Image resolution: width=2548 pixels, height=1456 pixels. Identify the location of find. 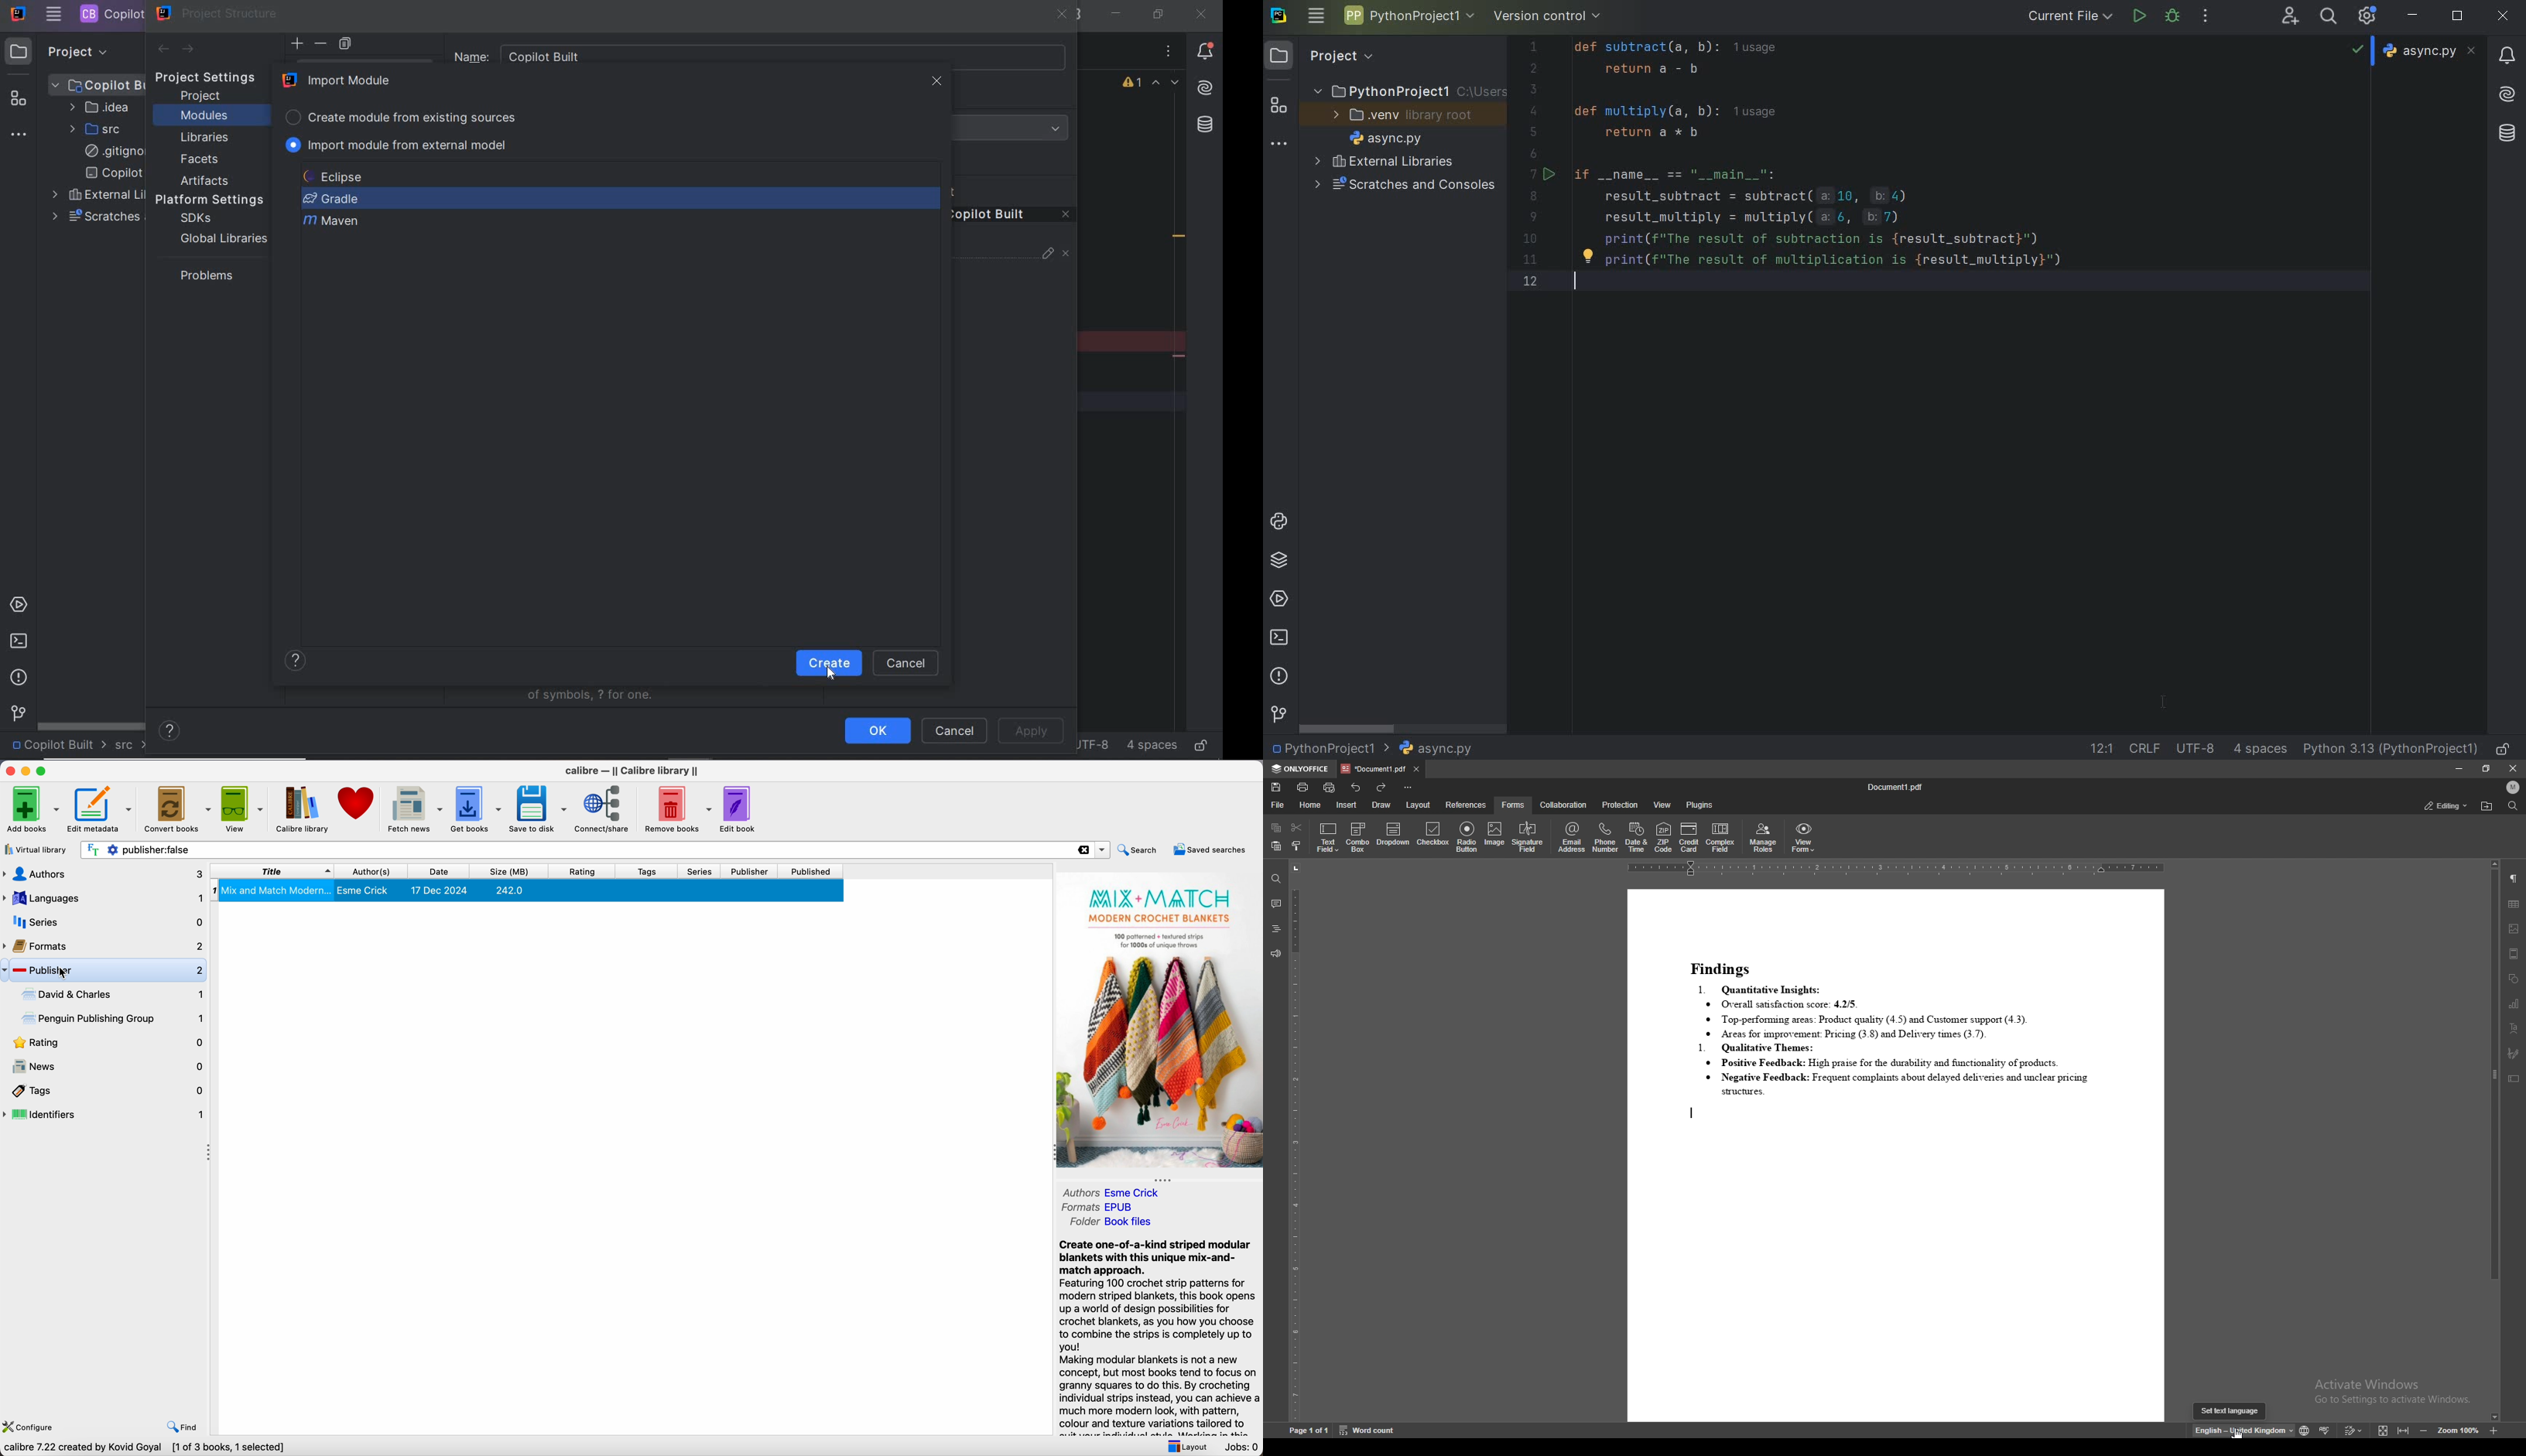
(184, 1427).